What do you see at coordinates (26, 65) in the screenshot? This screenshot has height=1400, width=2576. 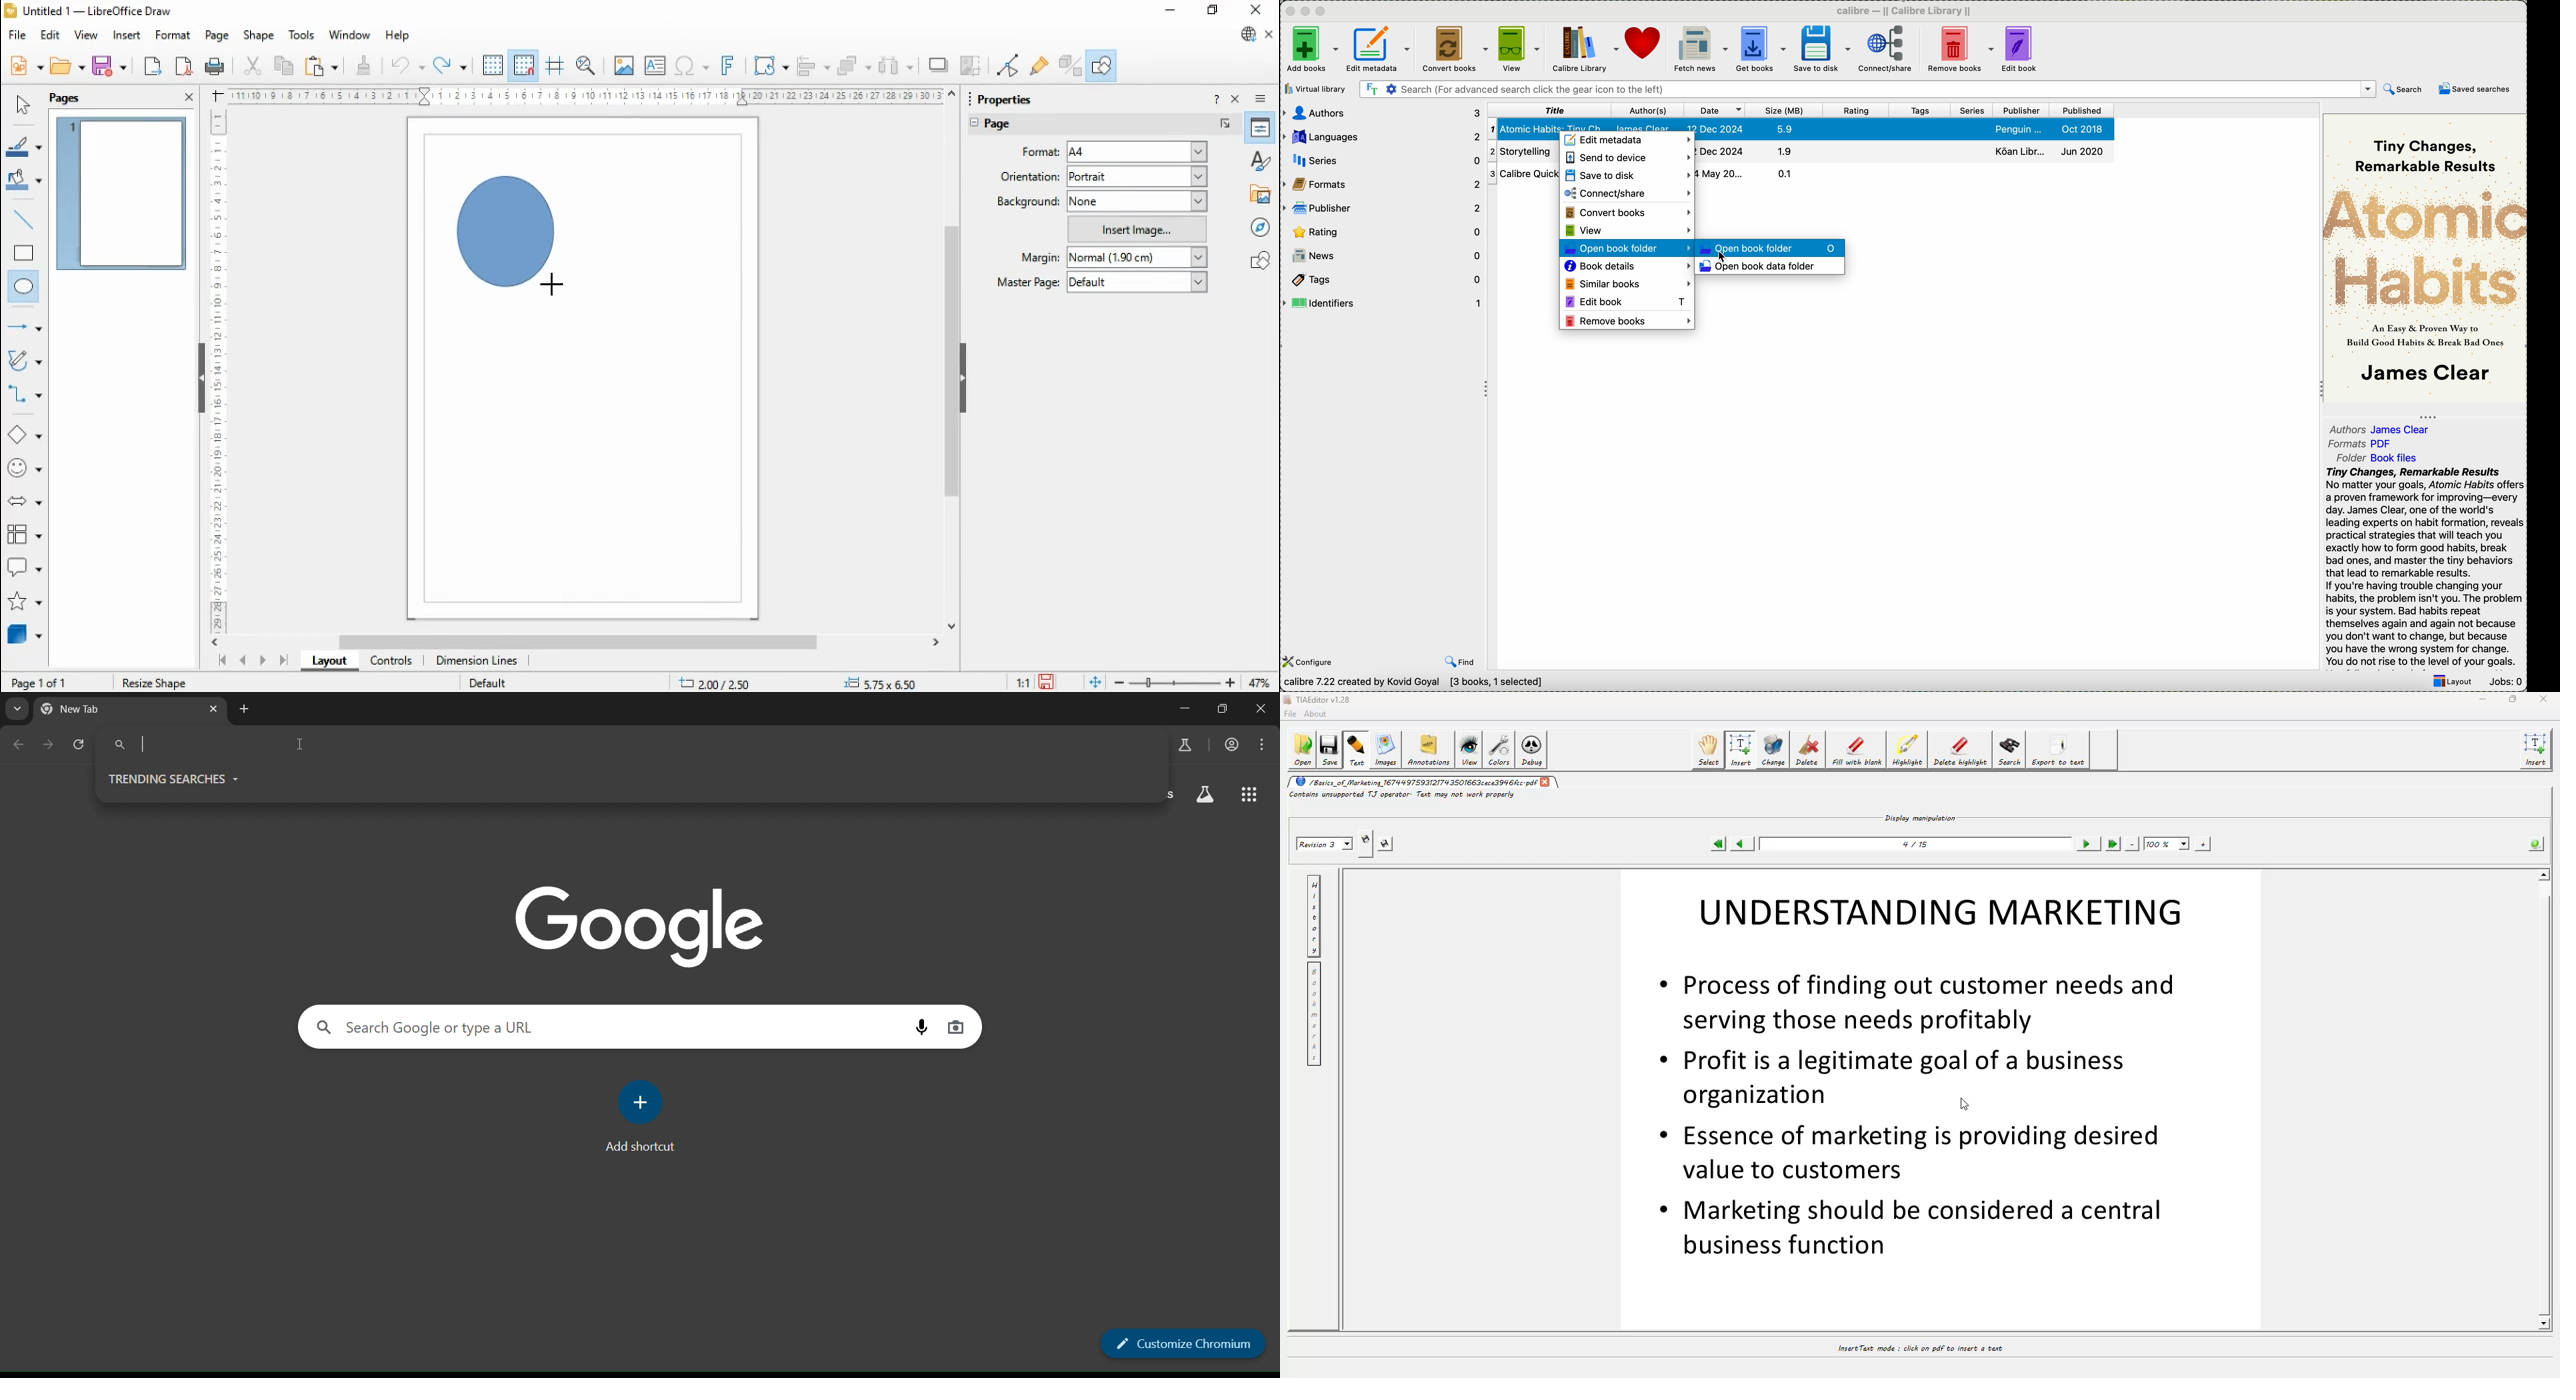 I see `new` at bounding box center [26, 65].